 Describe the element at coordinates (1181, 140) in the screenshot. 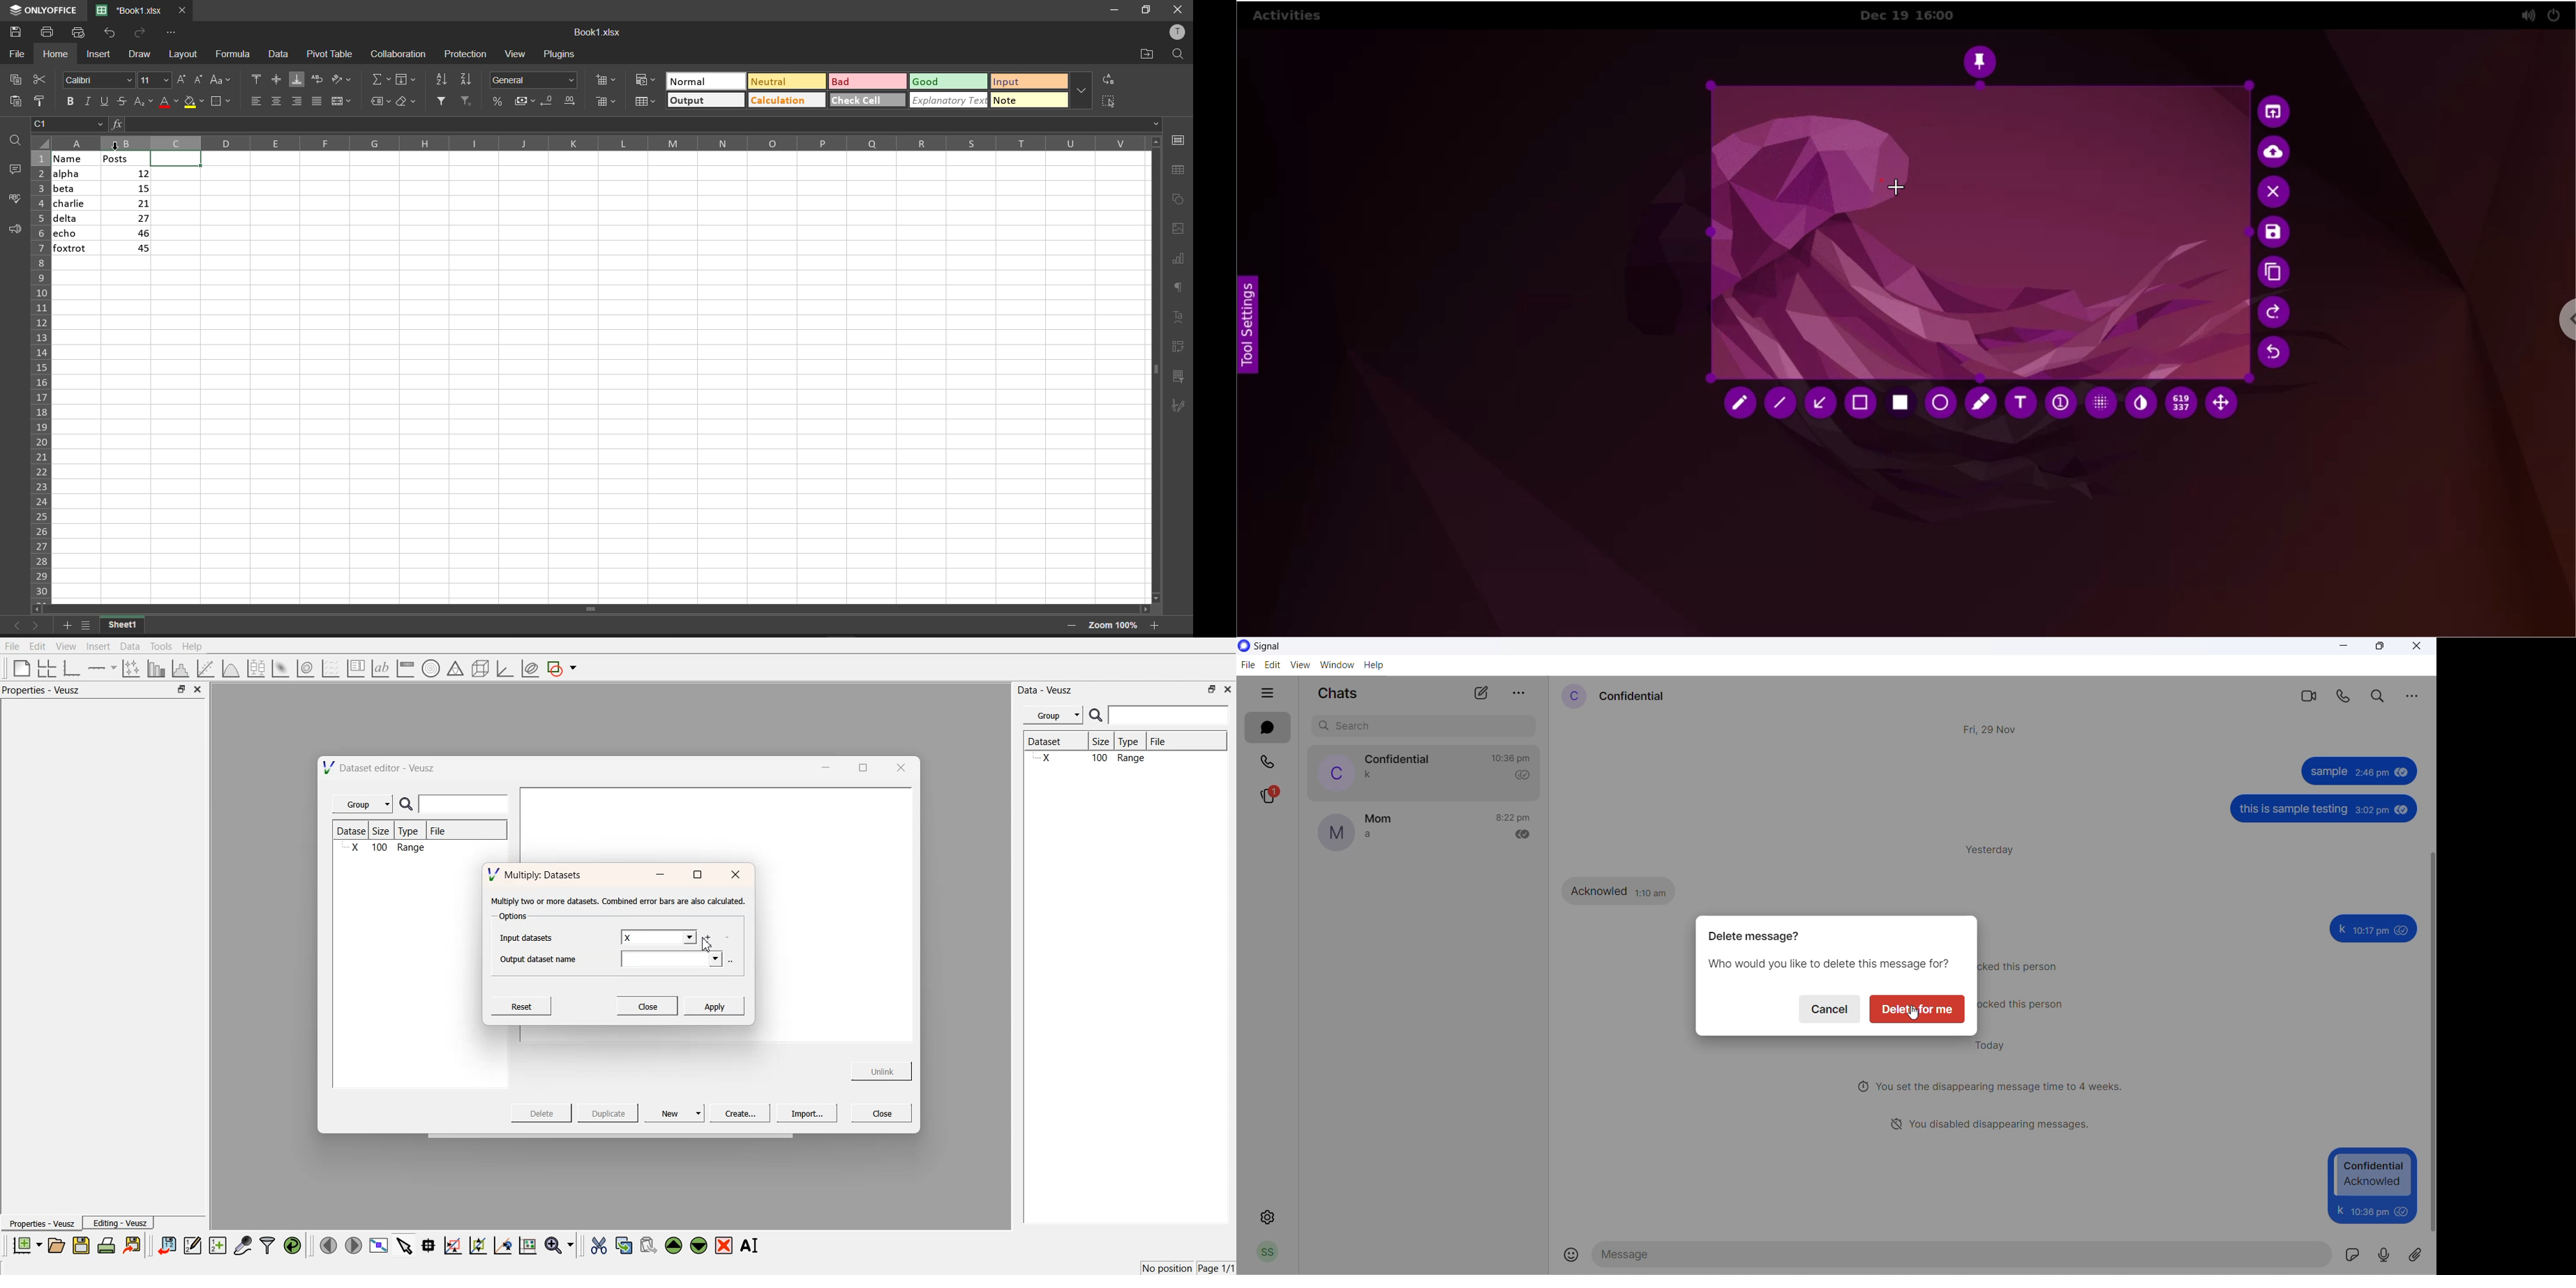

I see `cell settings` at that location.